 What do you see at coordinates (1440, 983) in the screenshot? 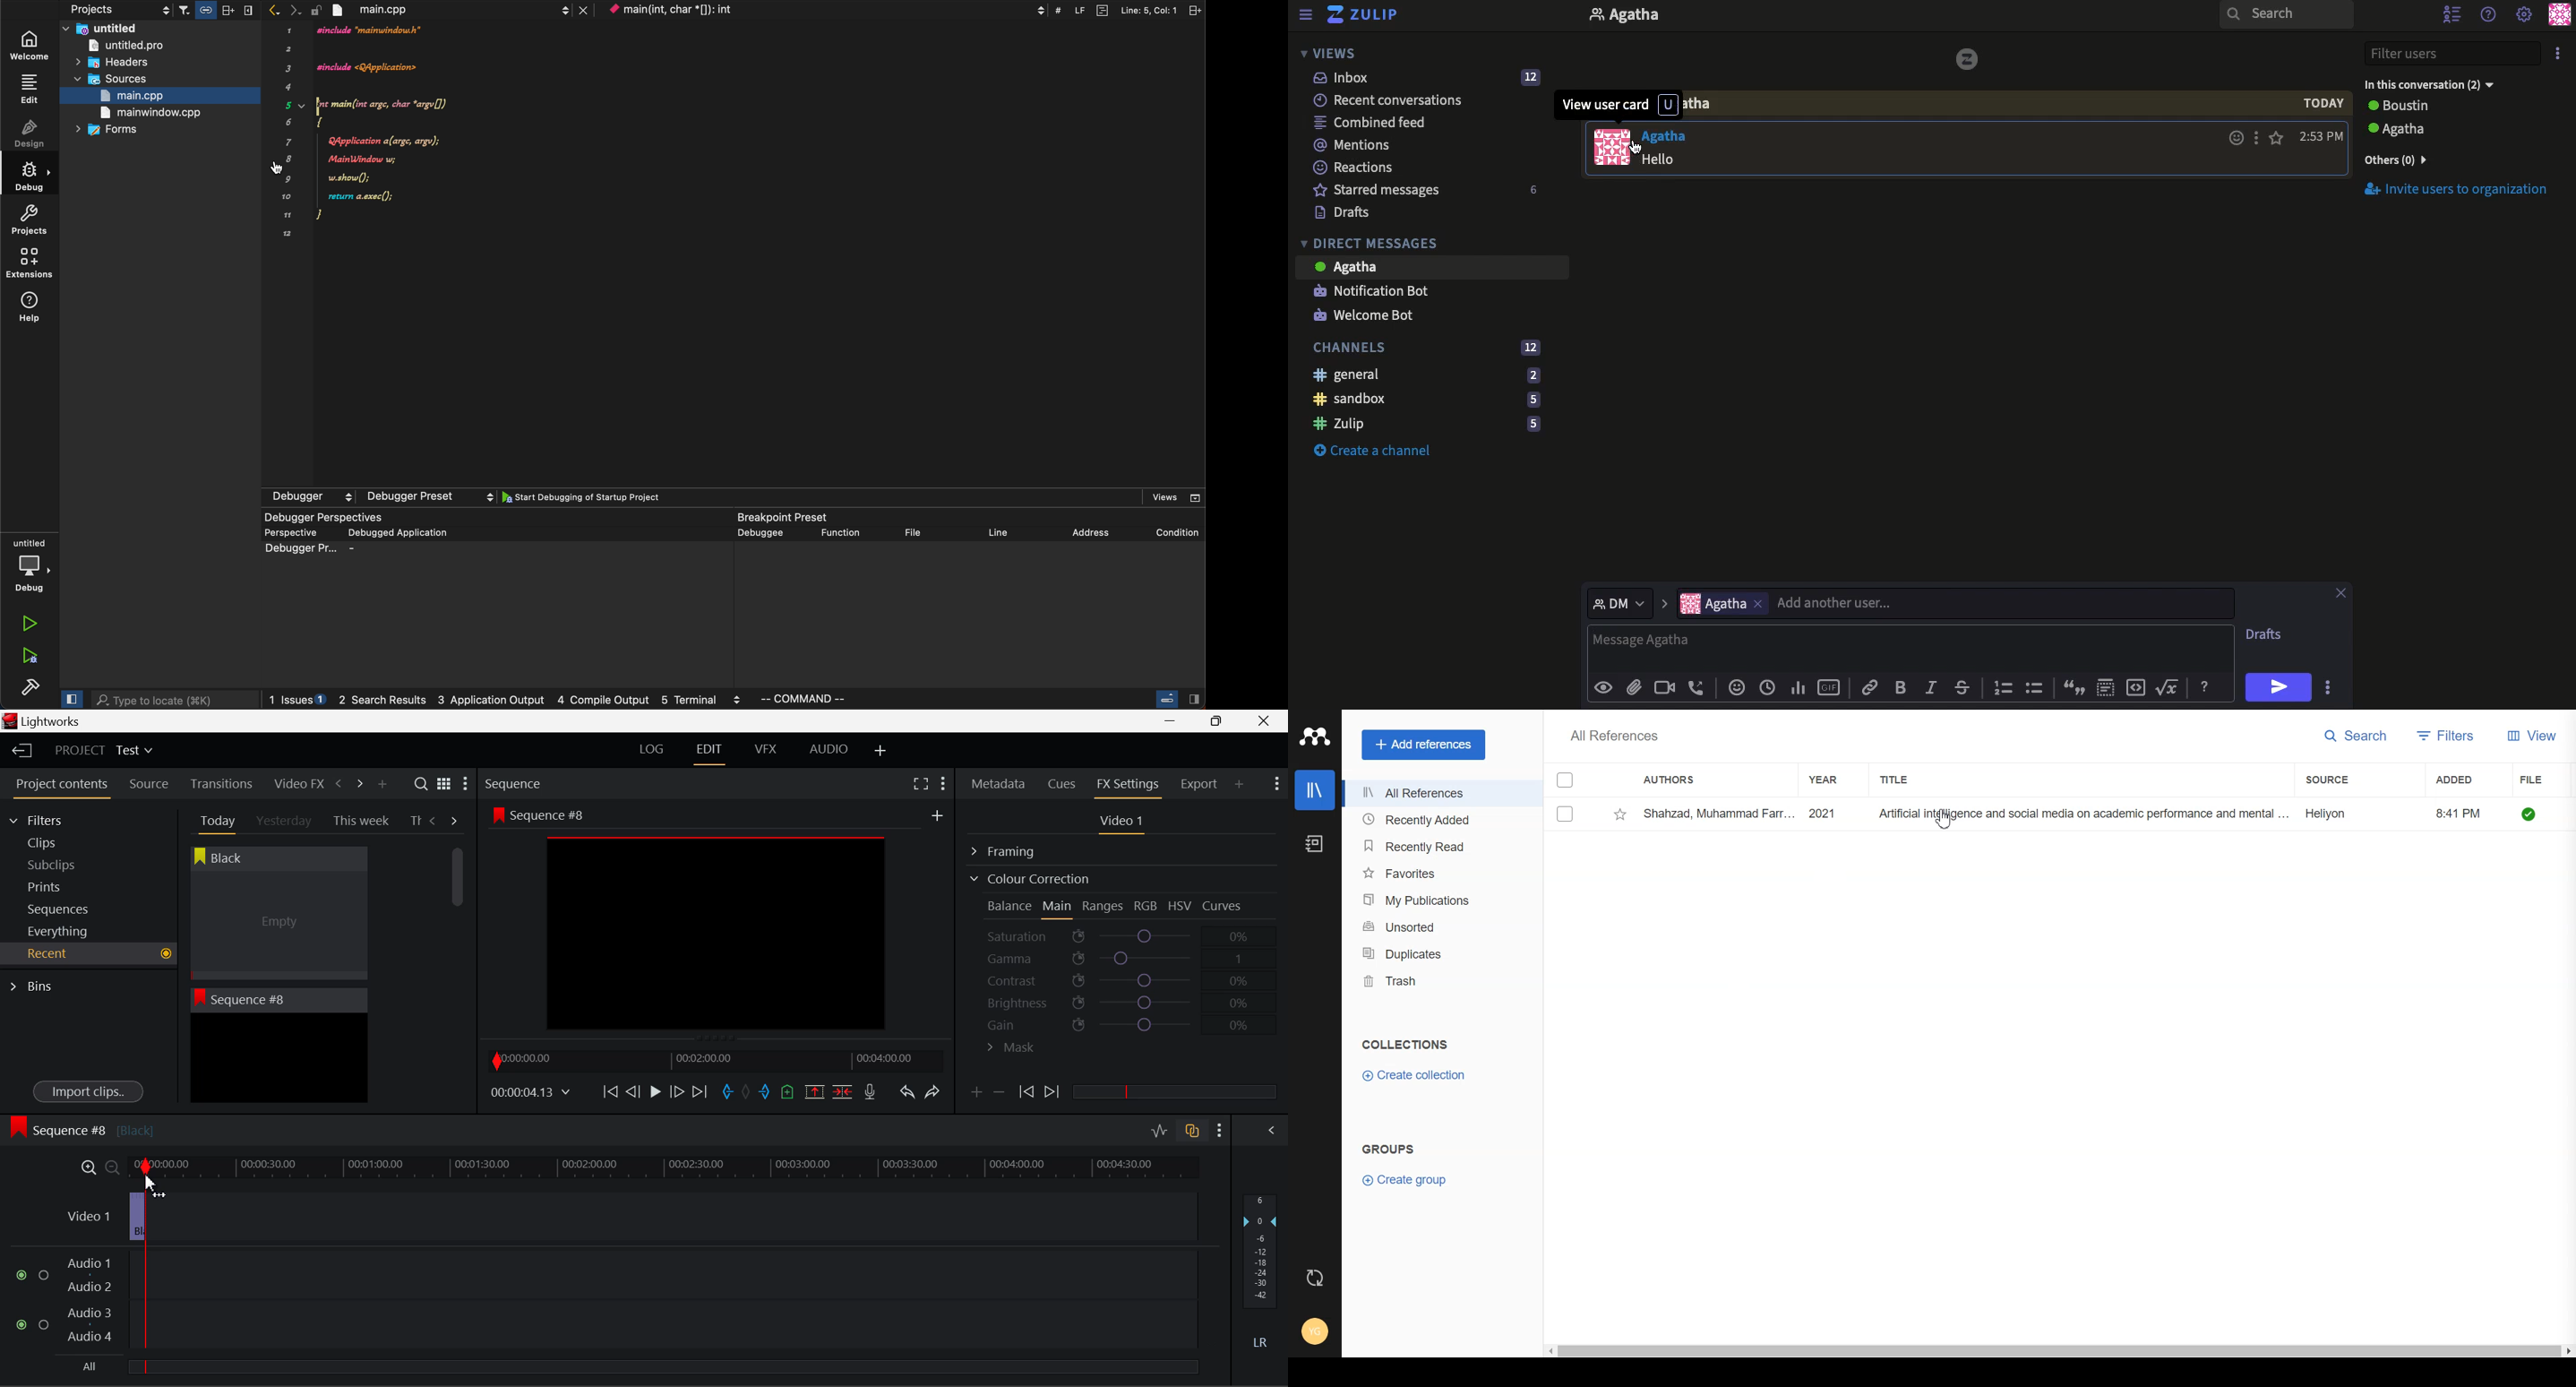
I see `Trash` at bounding box center [1440, 983].